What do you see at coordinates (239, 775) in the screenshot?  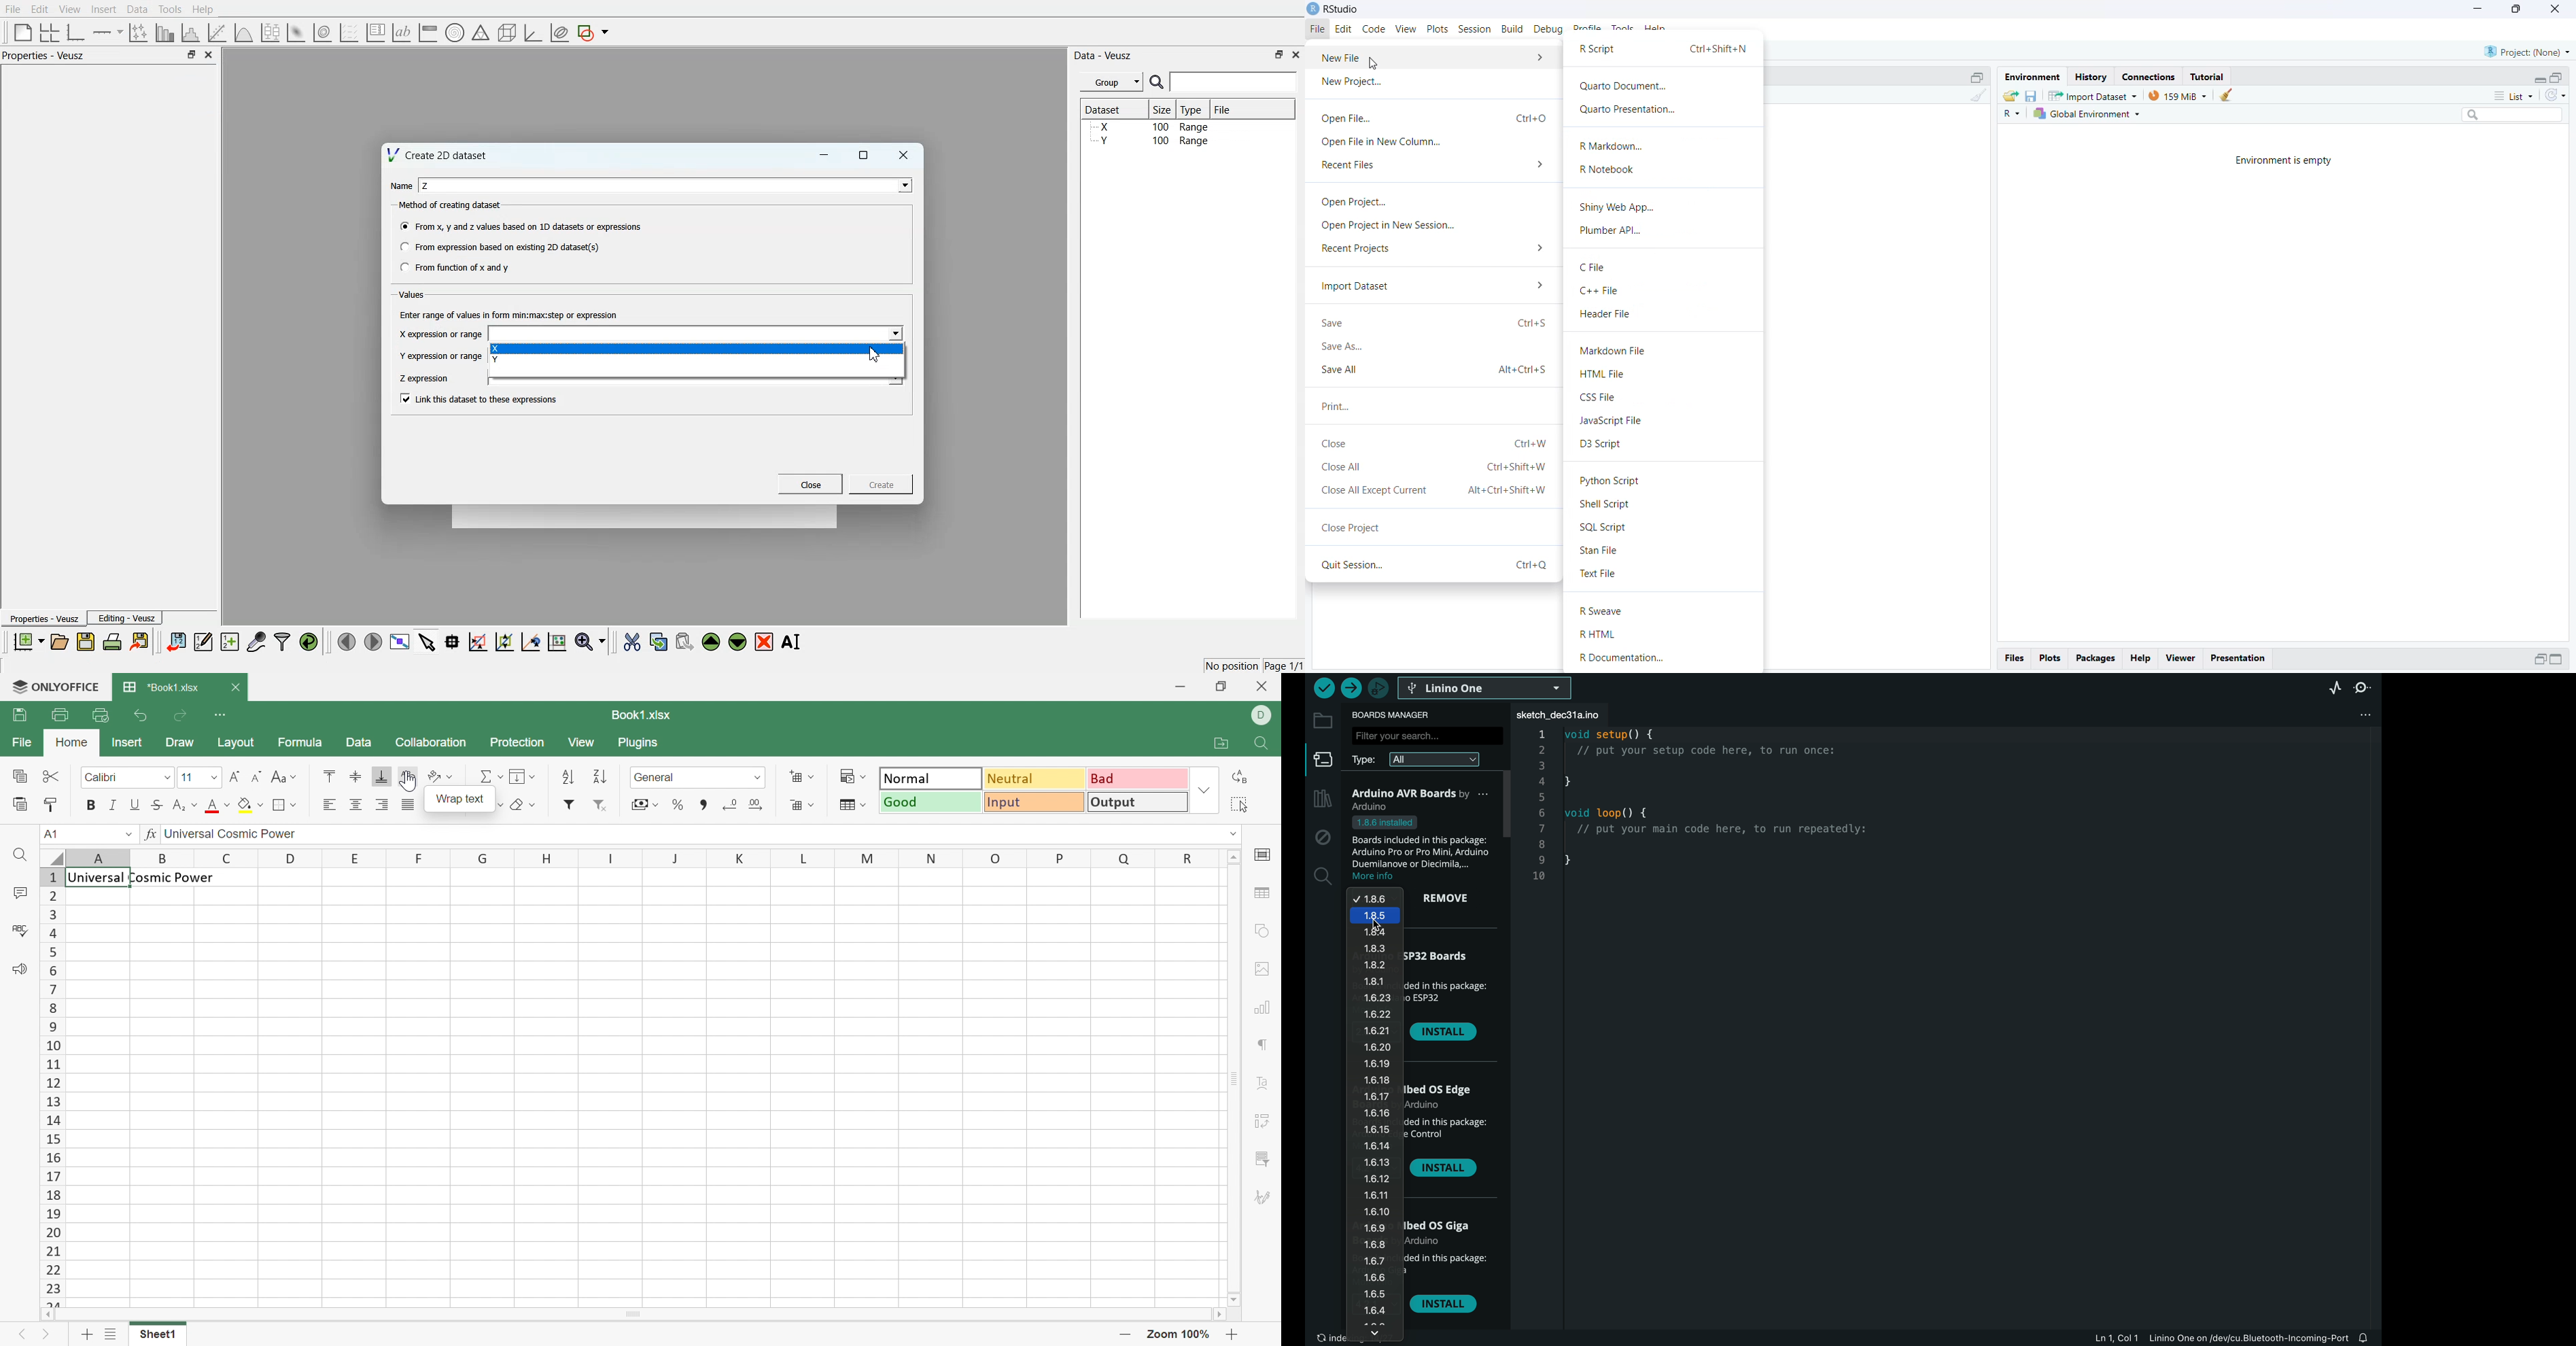 I see `Increment font size` at bounding box center [239, 775].